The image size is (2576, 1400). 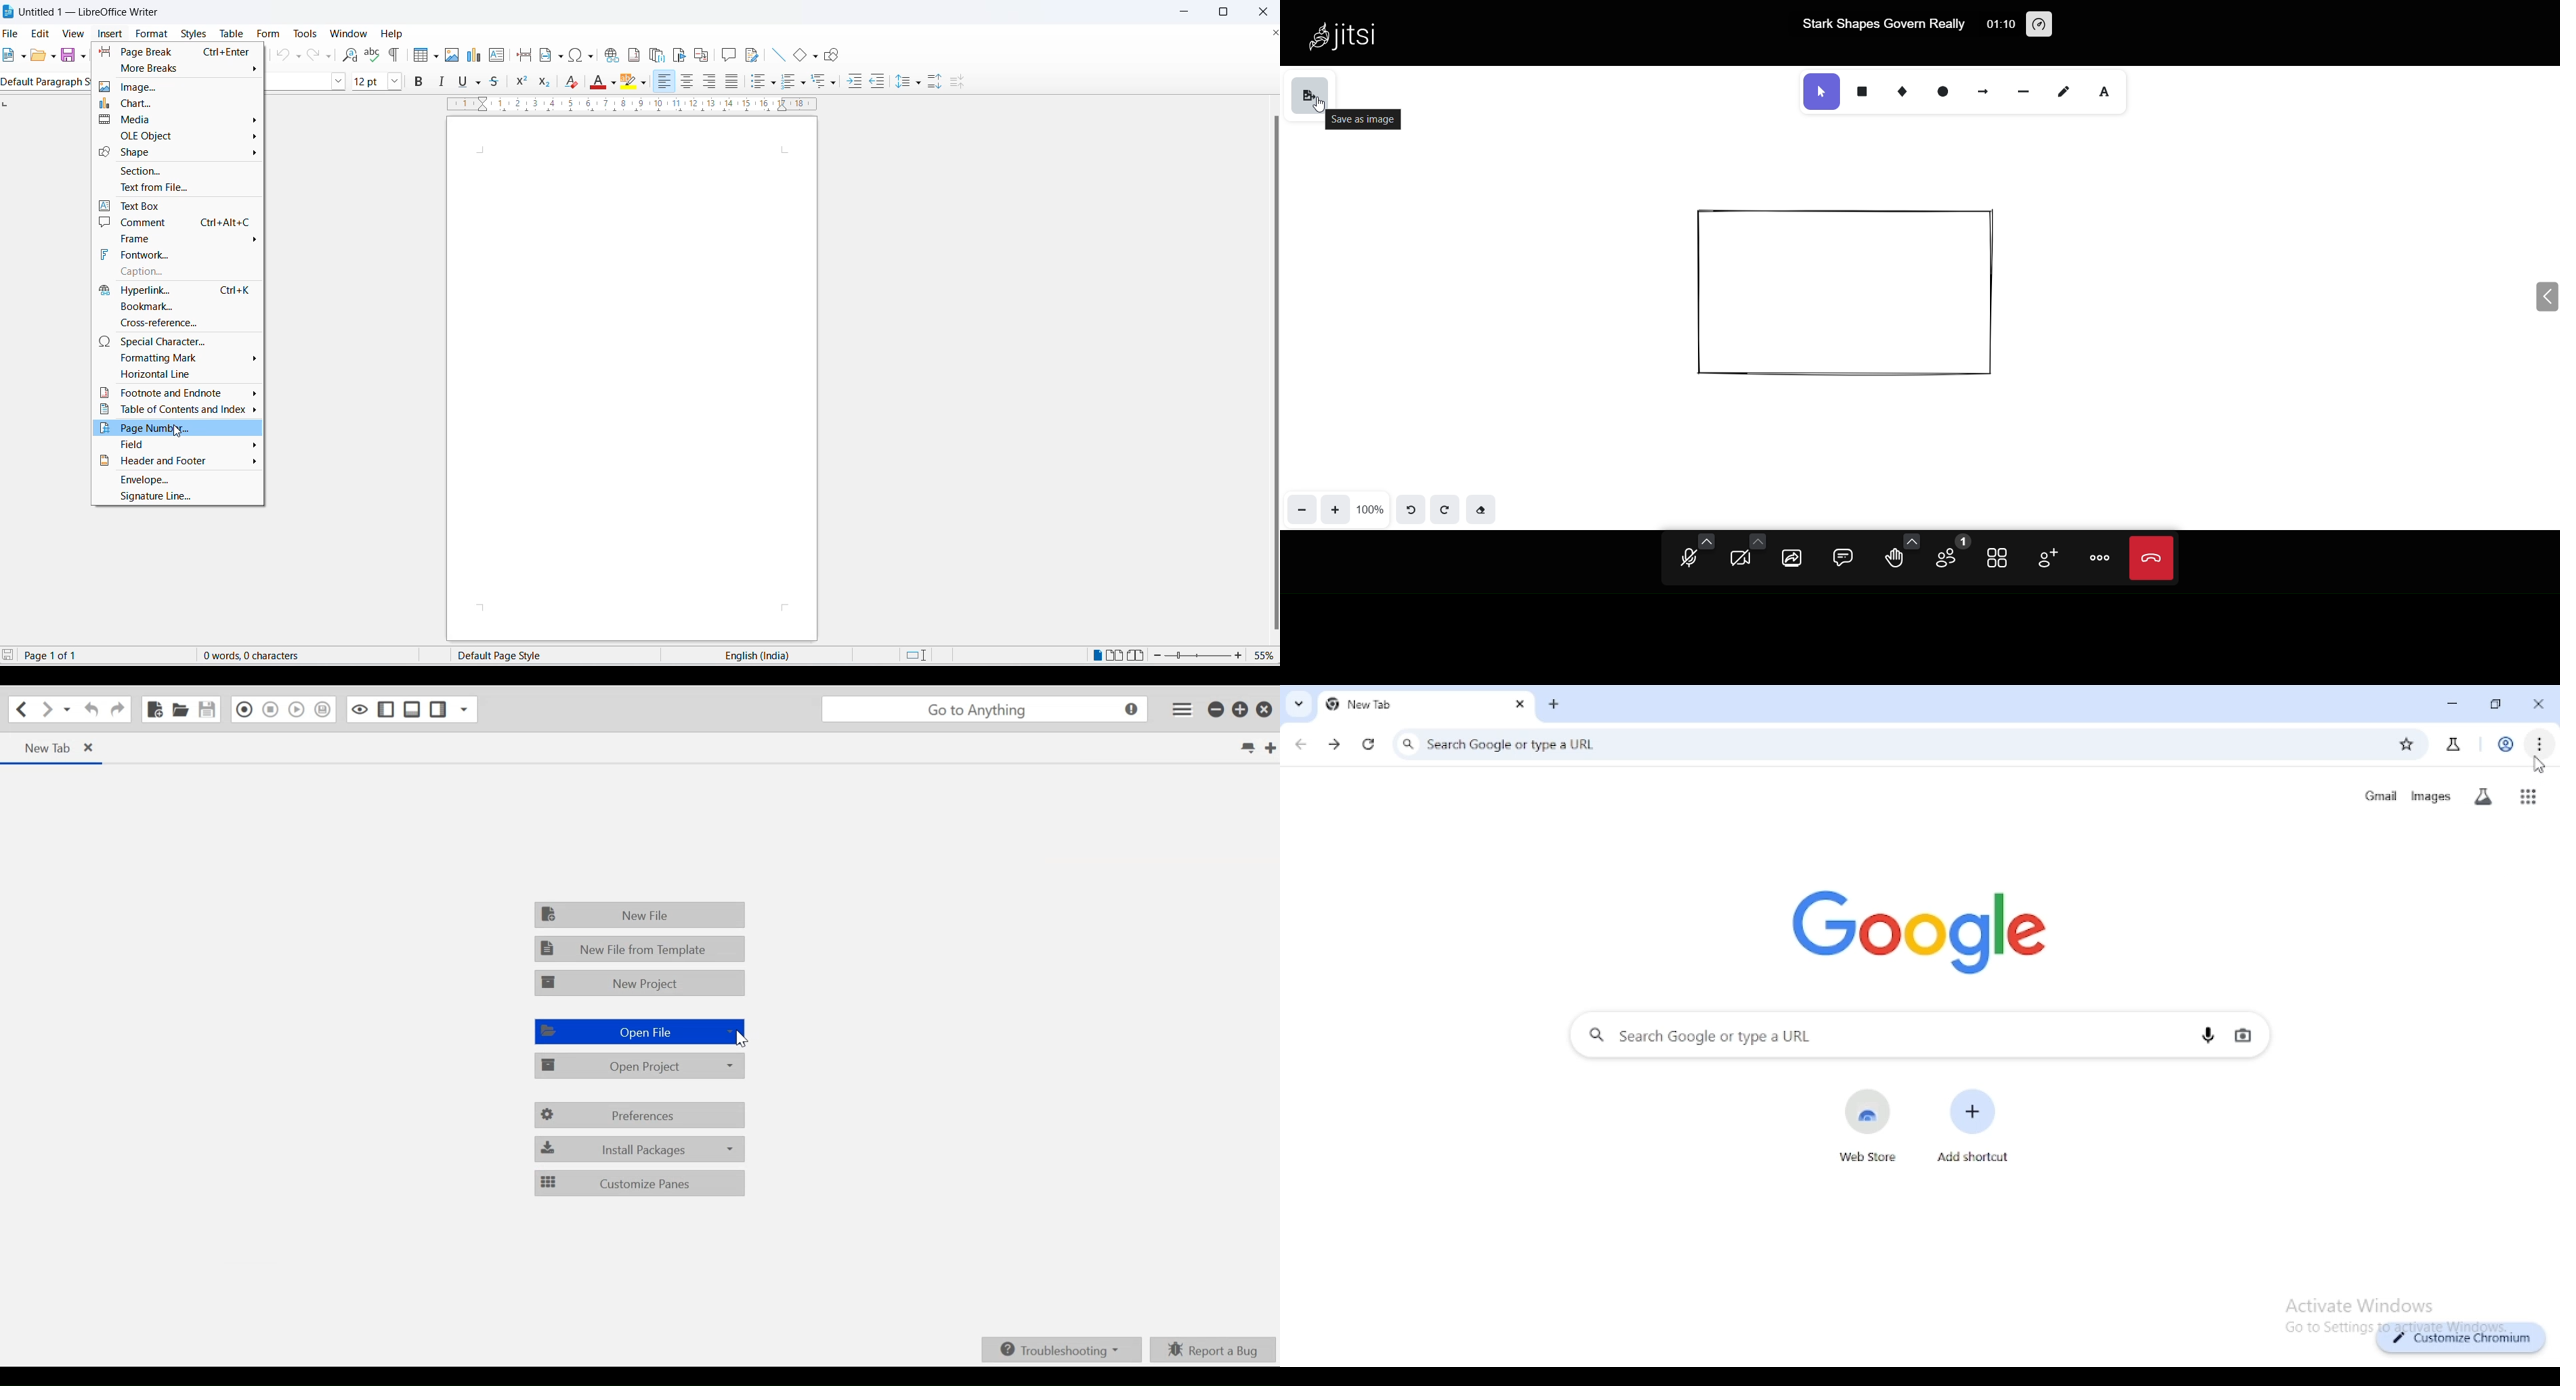 What do you see at coordinates (297, 84) in the screenshot?
I see `font name` at bounding box center [297, 84].